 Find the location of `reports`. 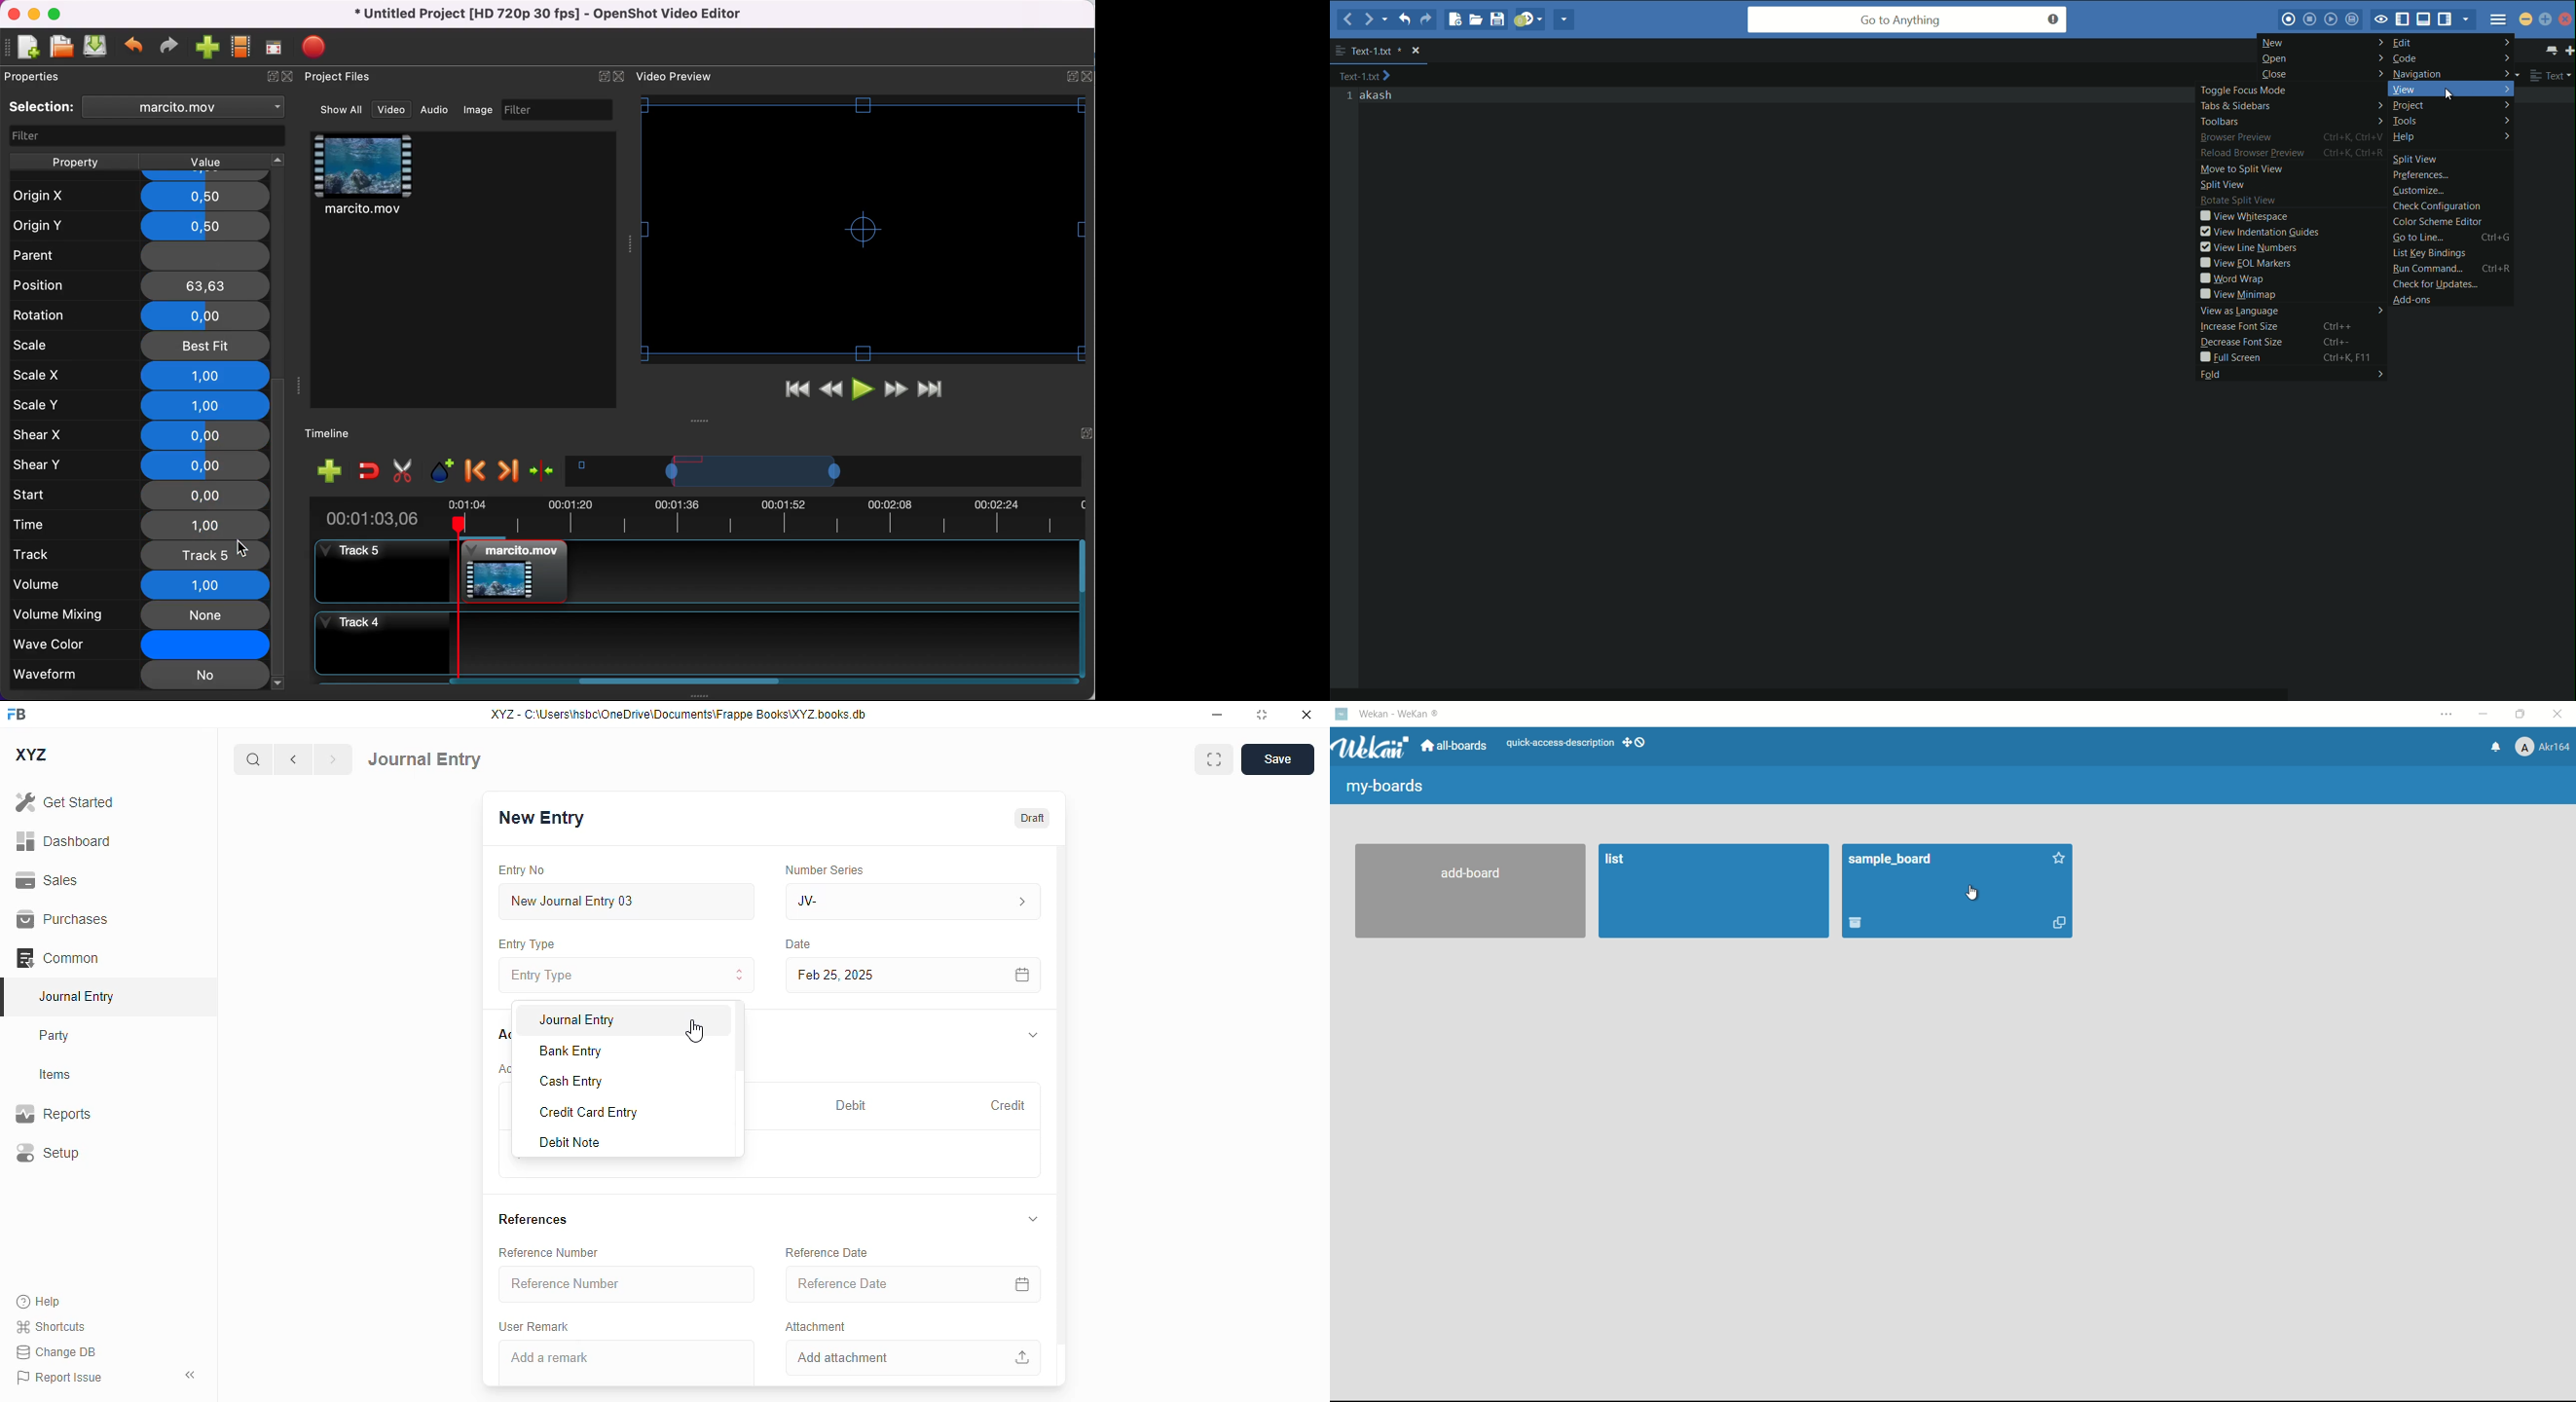

reports is located at coordinates (54, 1113).